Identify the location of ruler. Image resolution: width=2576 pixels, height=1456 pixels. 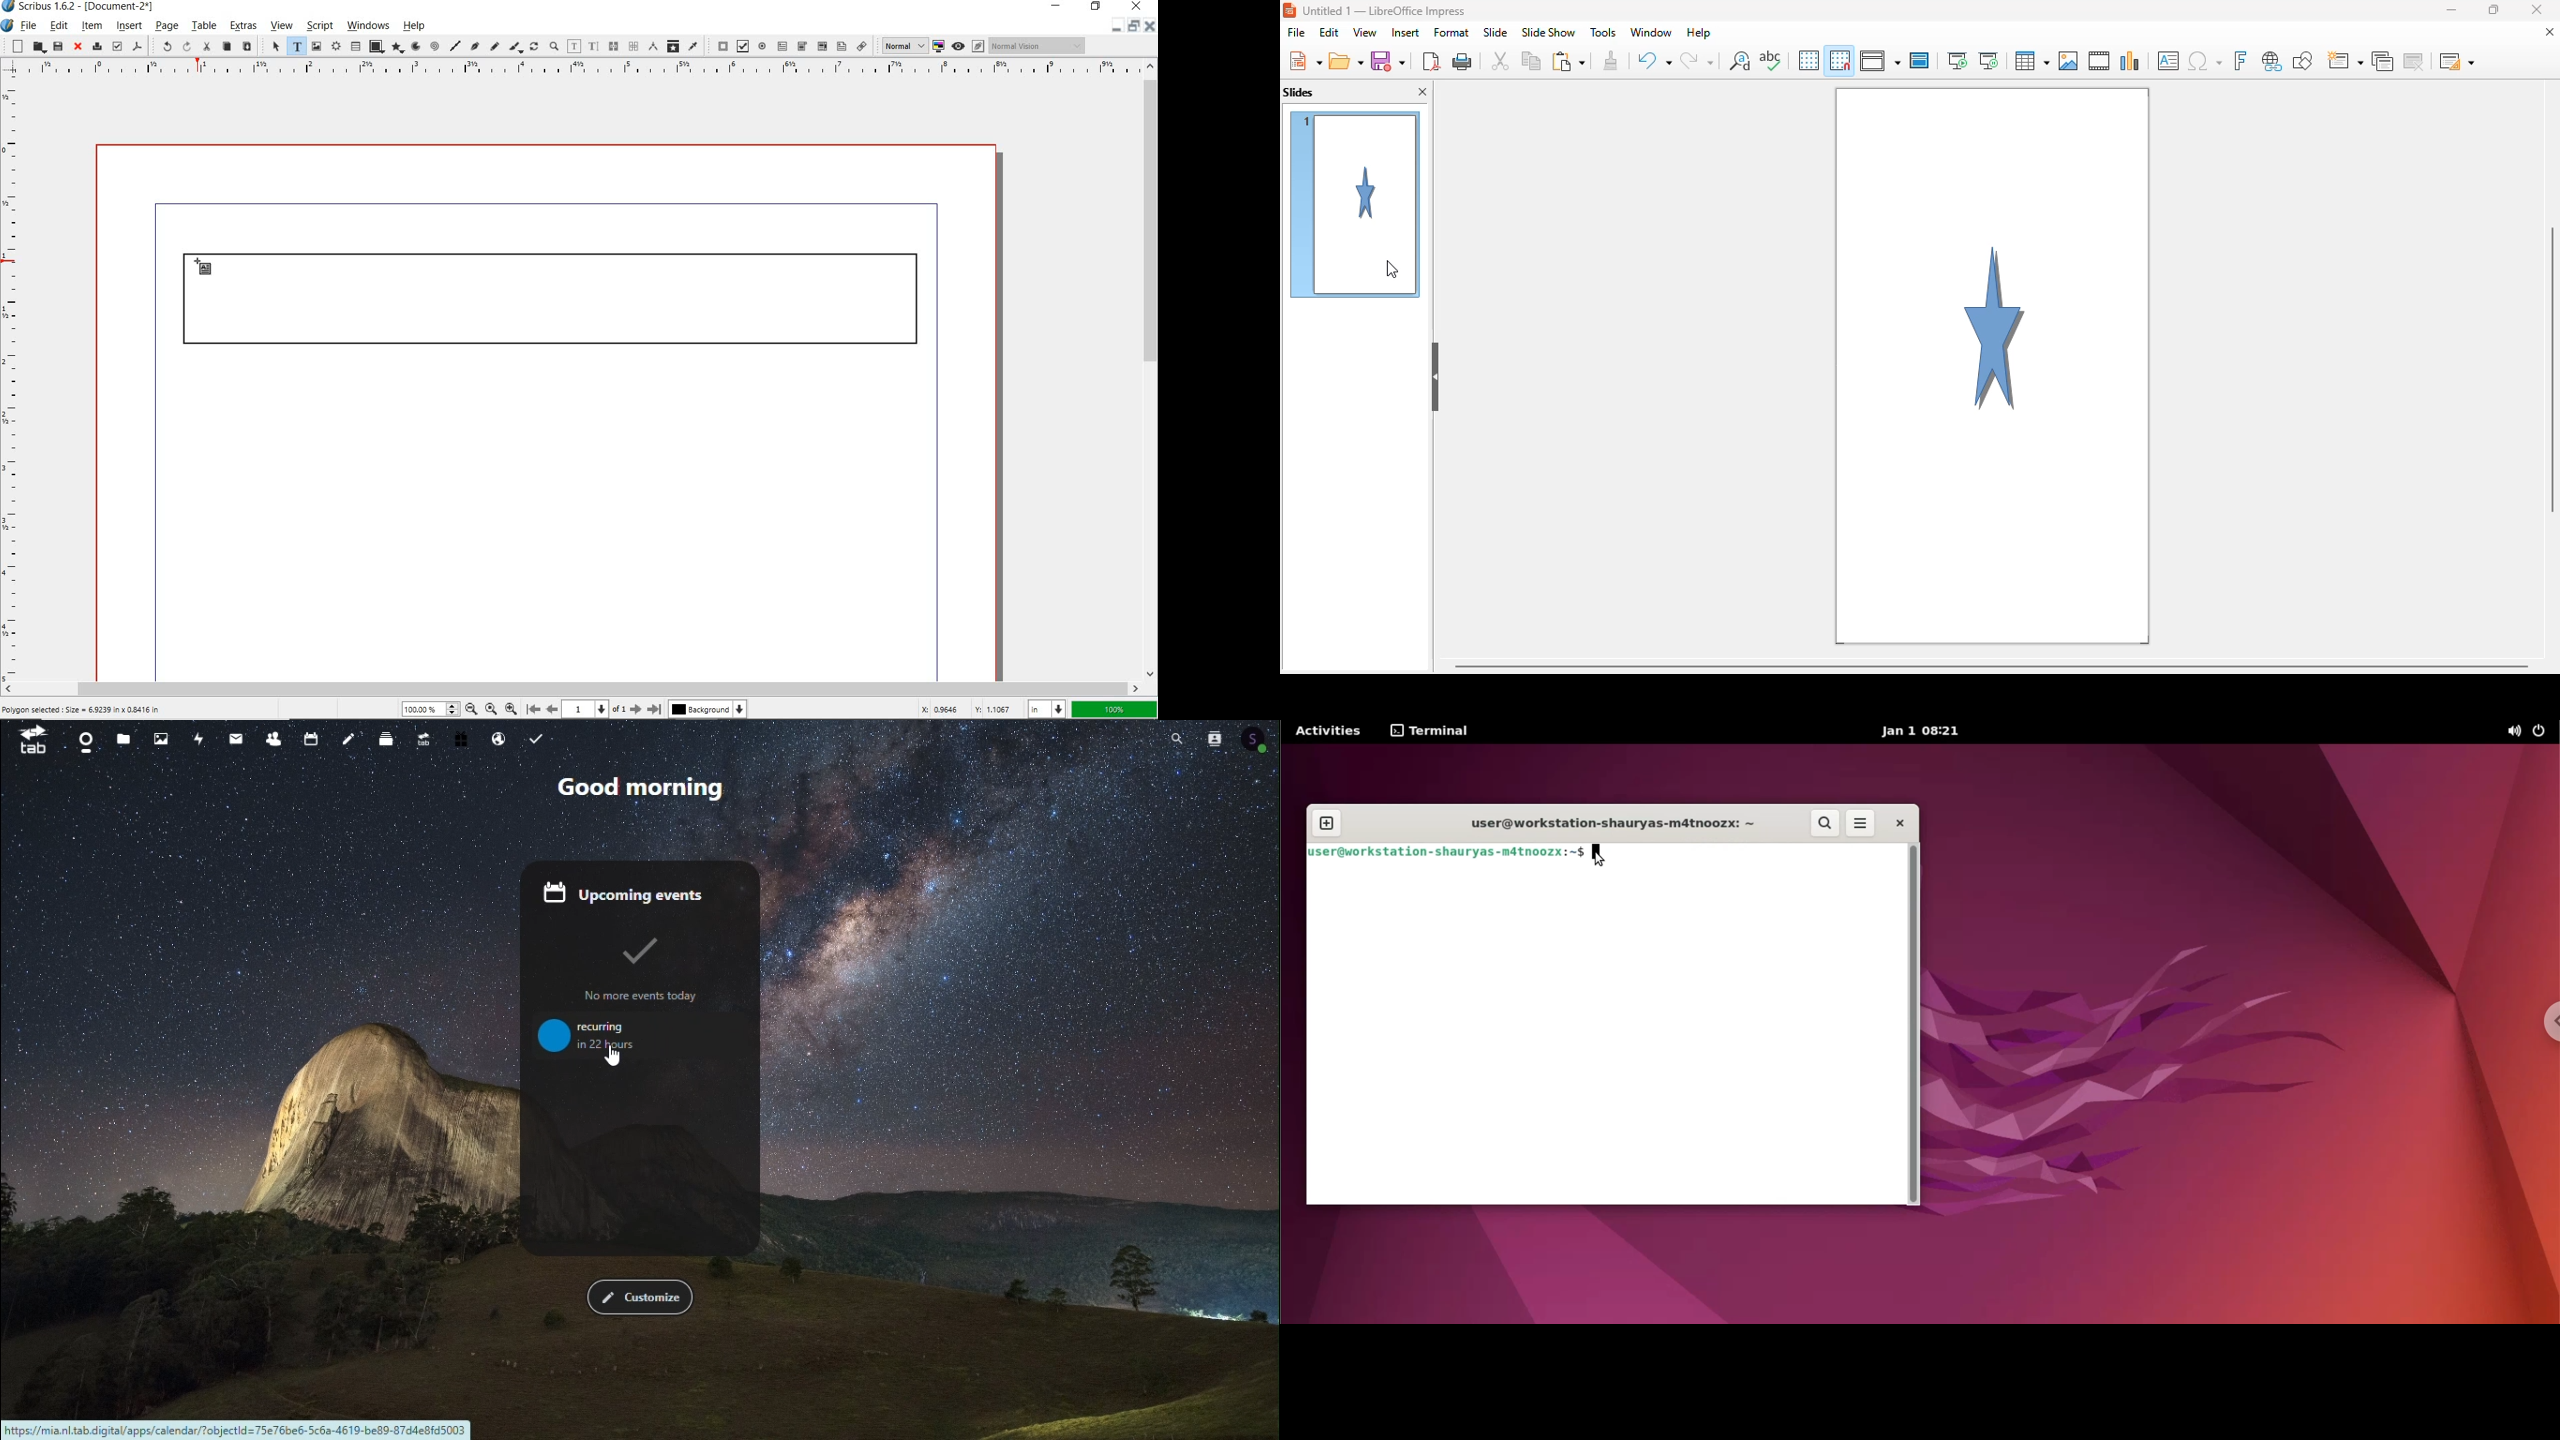
(13, 379).